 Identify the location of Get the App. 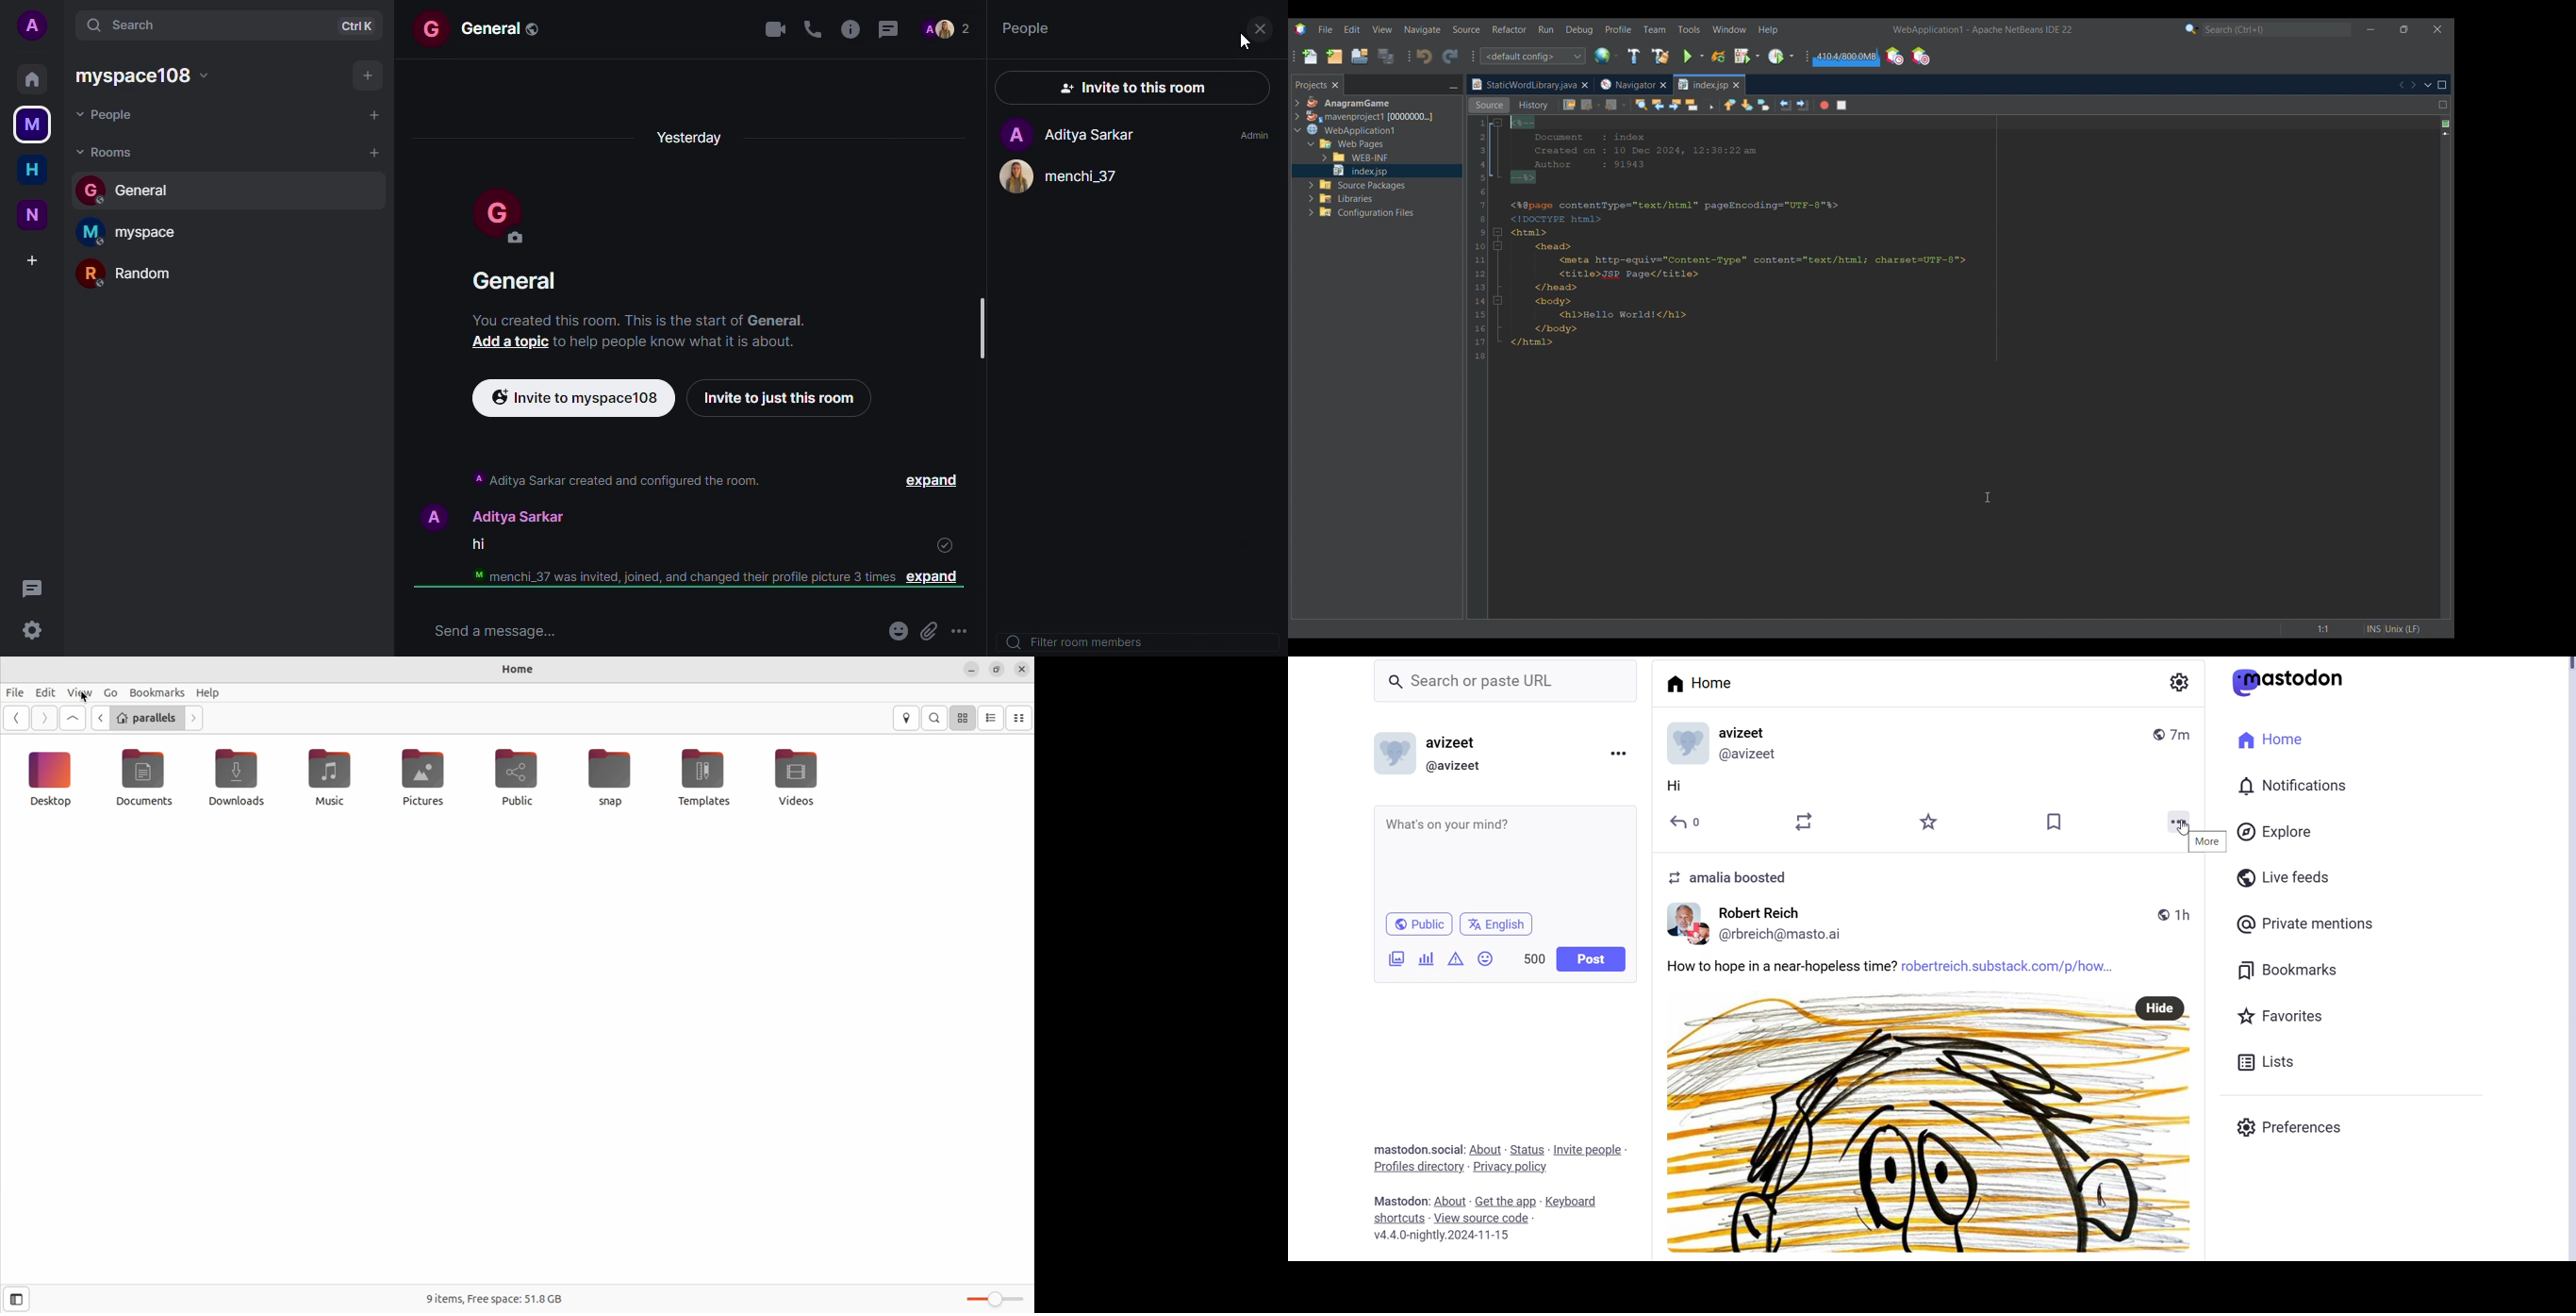
(1505, 1203).